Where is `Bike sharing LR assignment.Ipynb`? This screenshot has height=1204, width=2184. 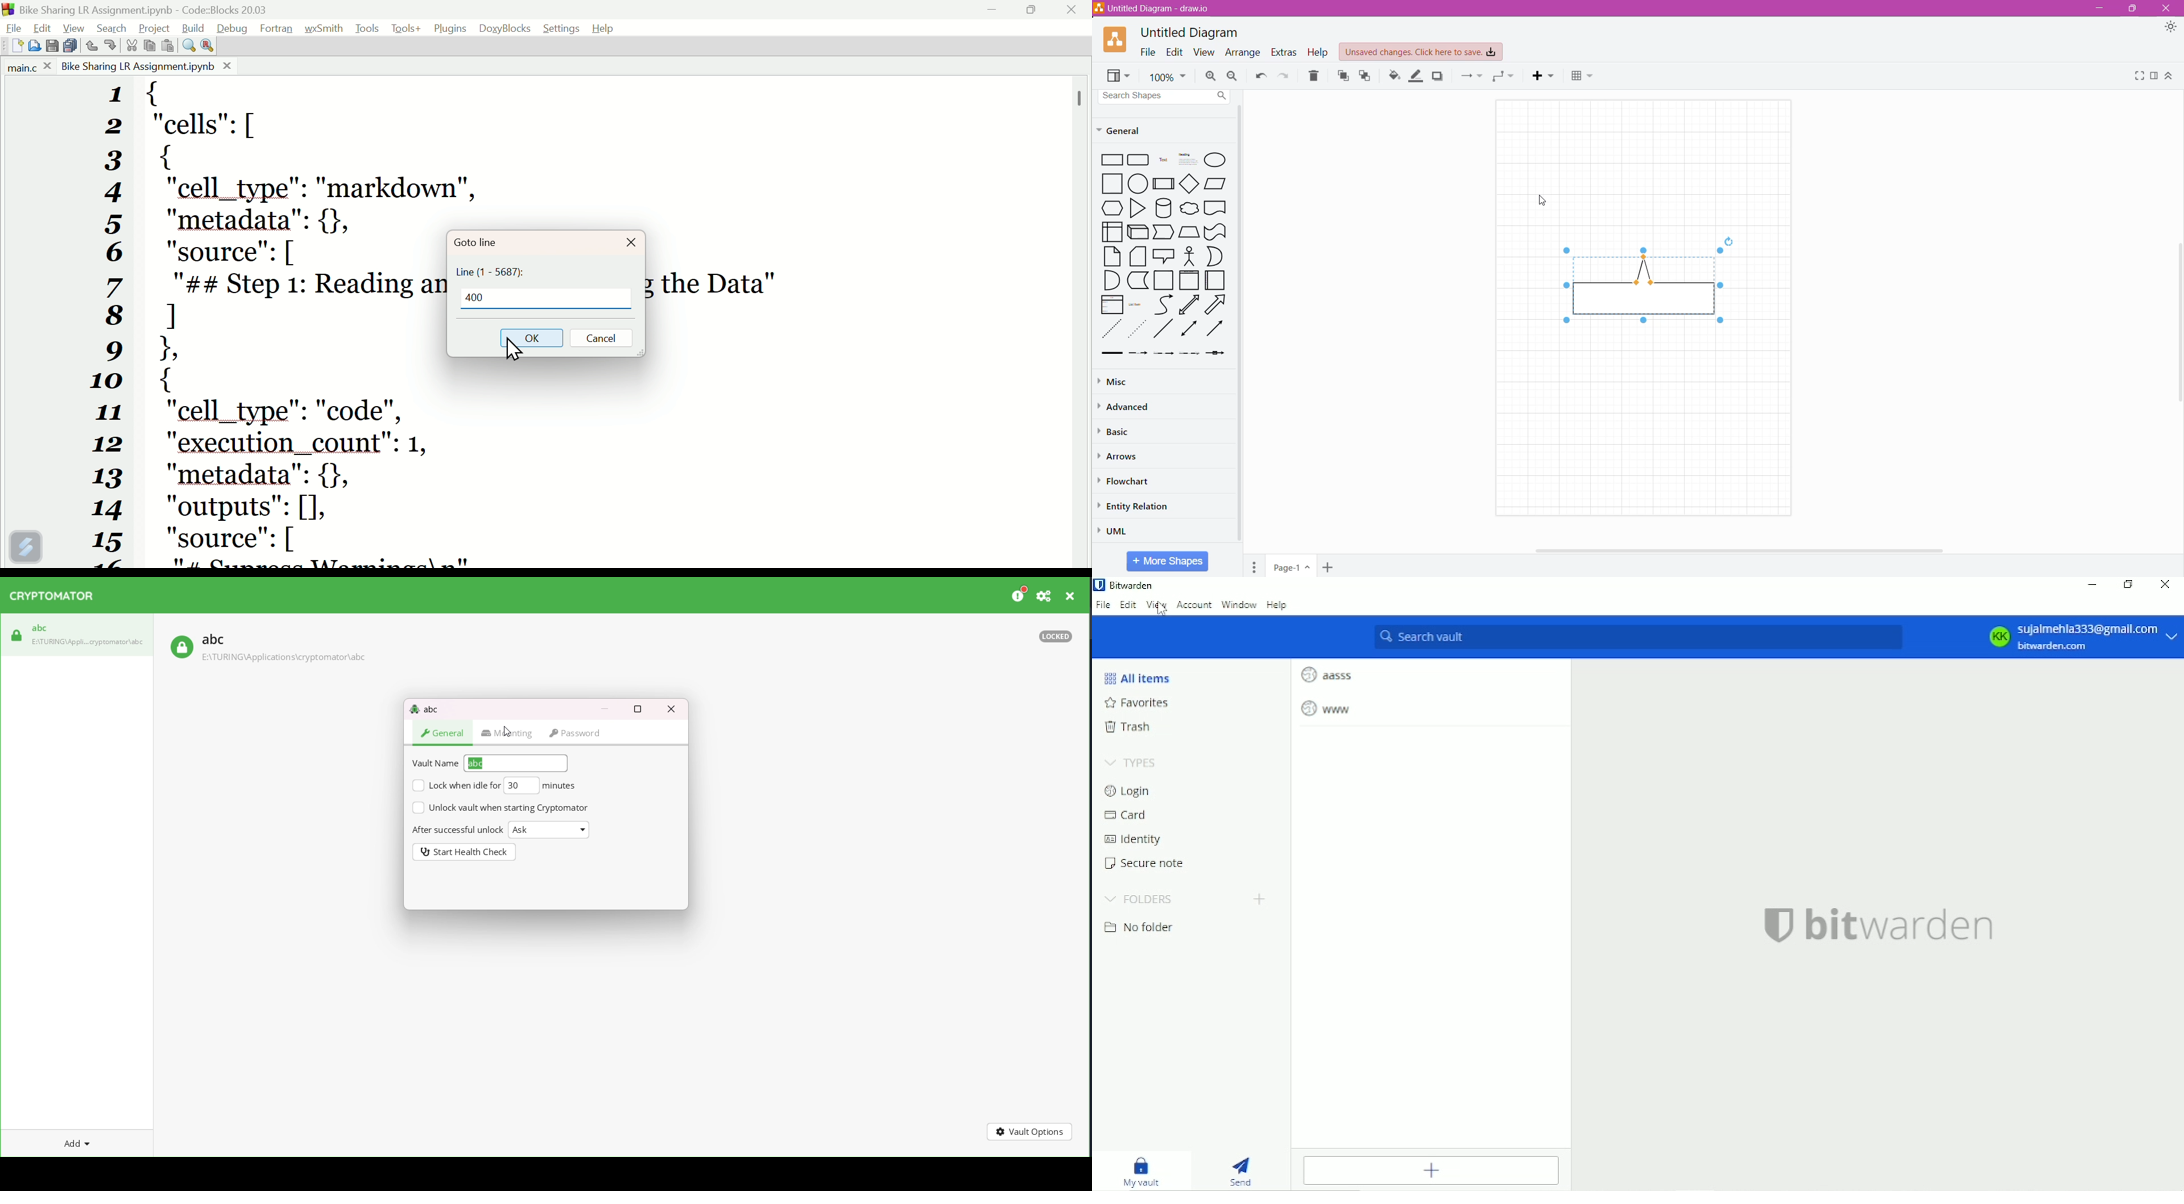
Bike sharing LR assignment.Ipynb is located at coordinates (146, 66).